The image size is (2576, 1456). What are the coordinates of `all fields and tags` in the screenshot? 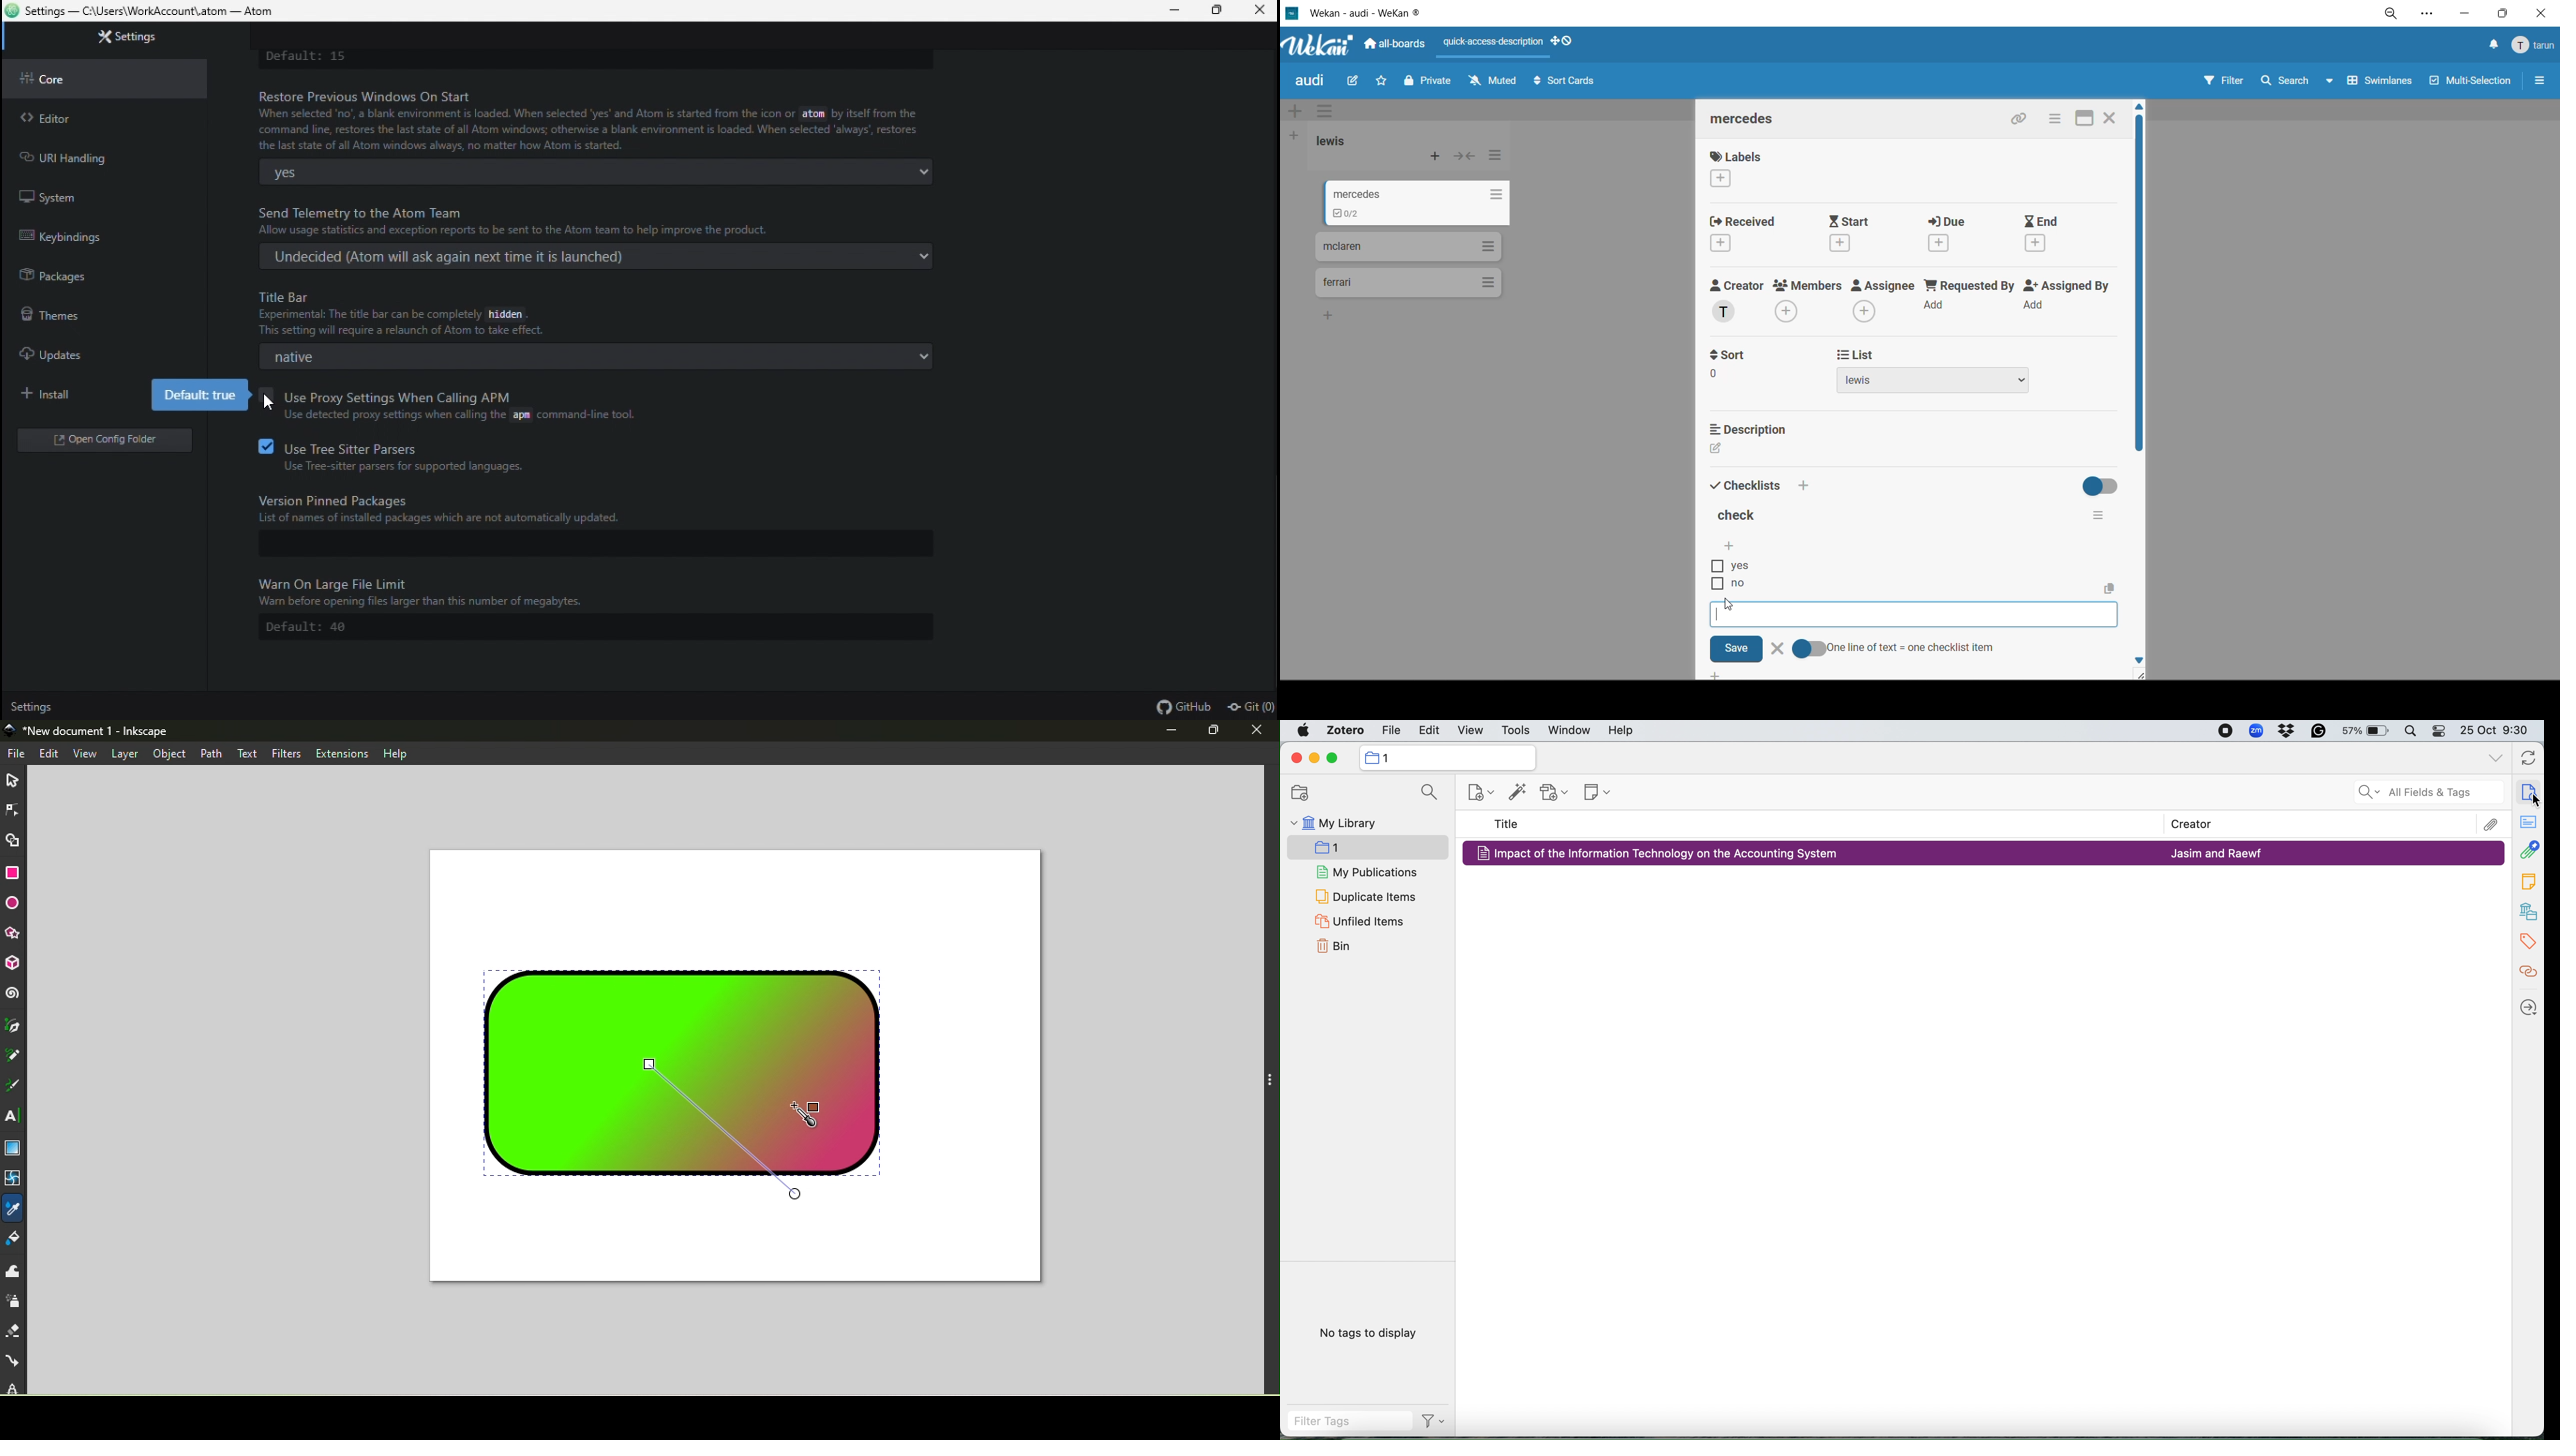 It's located at (2409, 794).